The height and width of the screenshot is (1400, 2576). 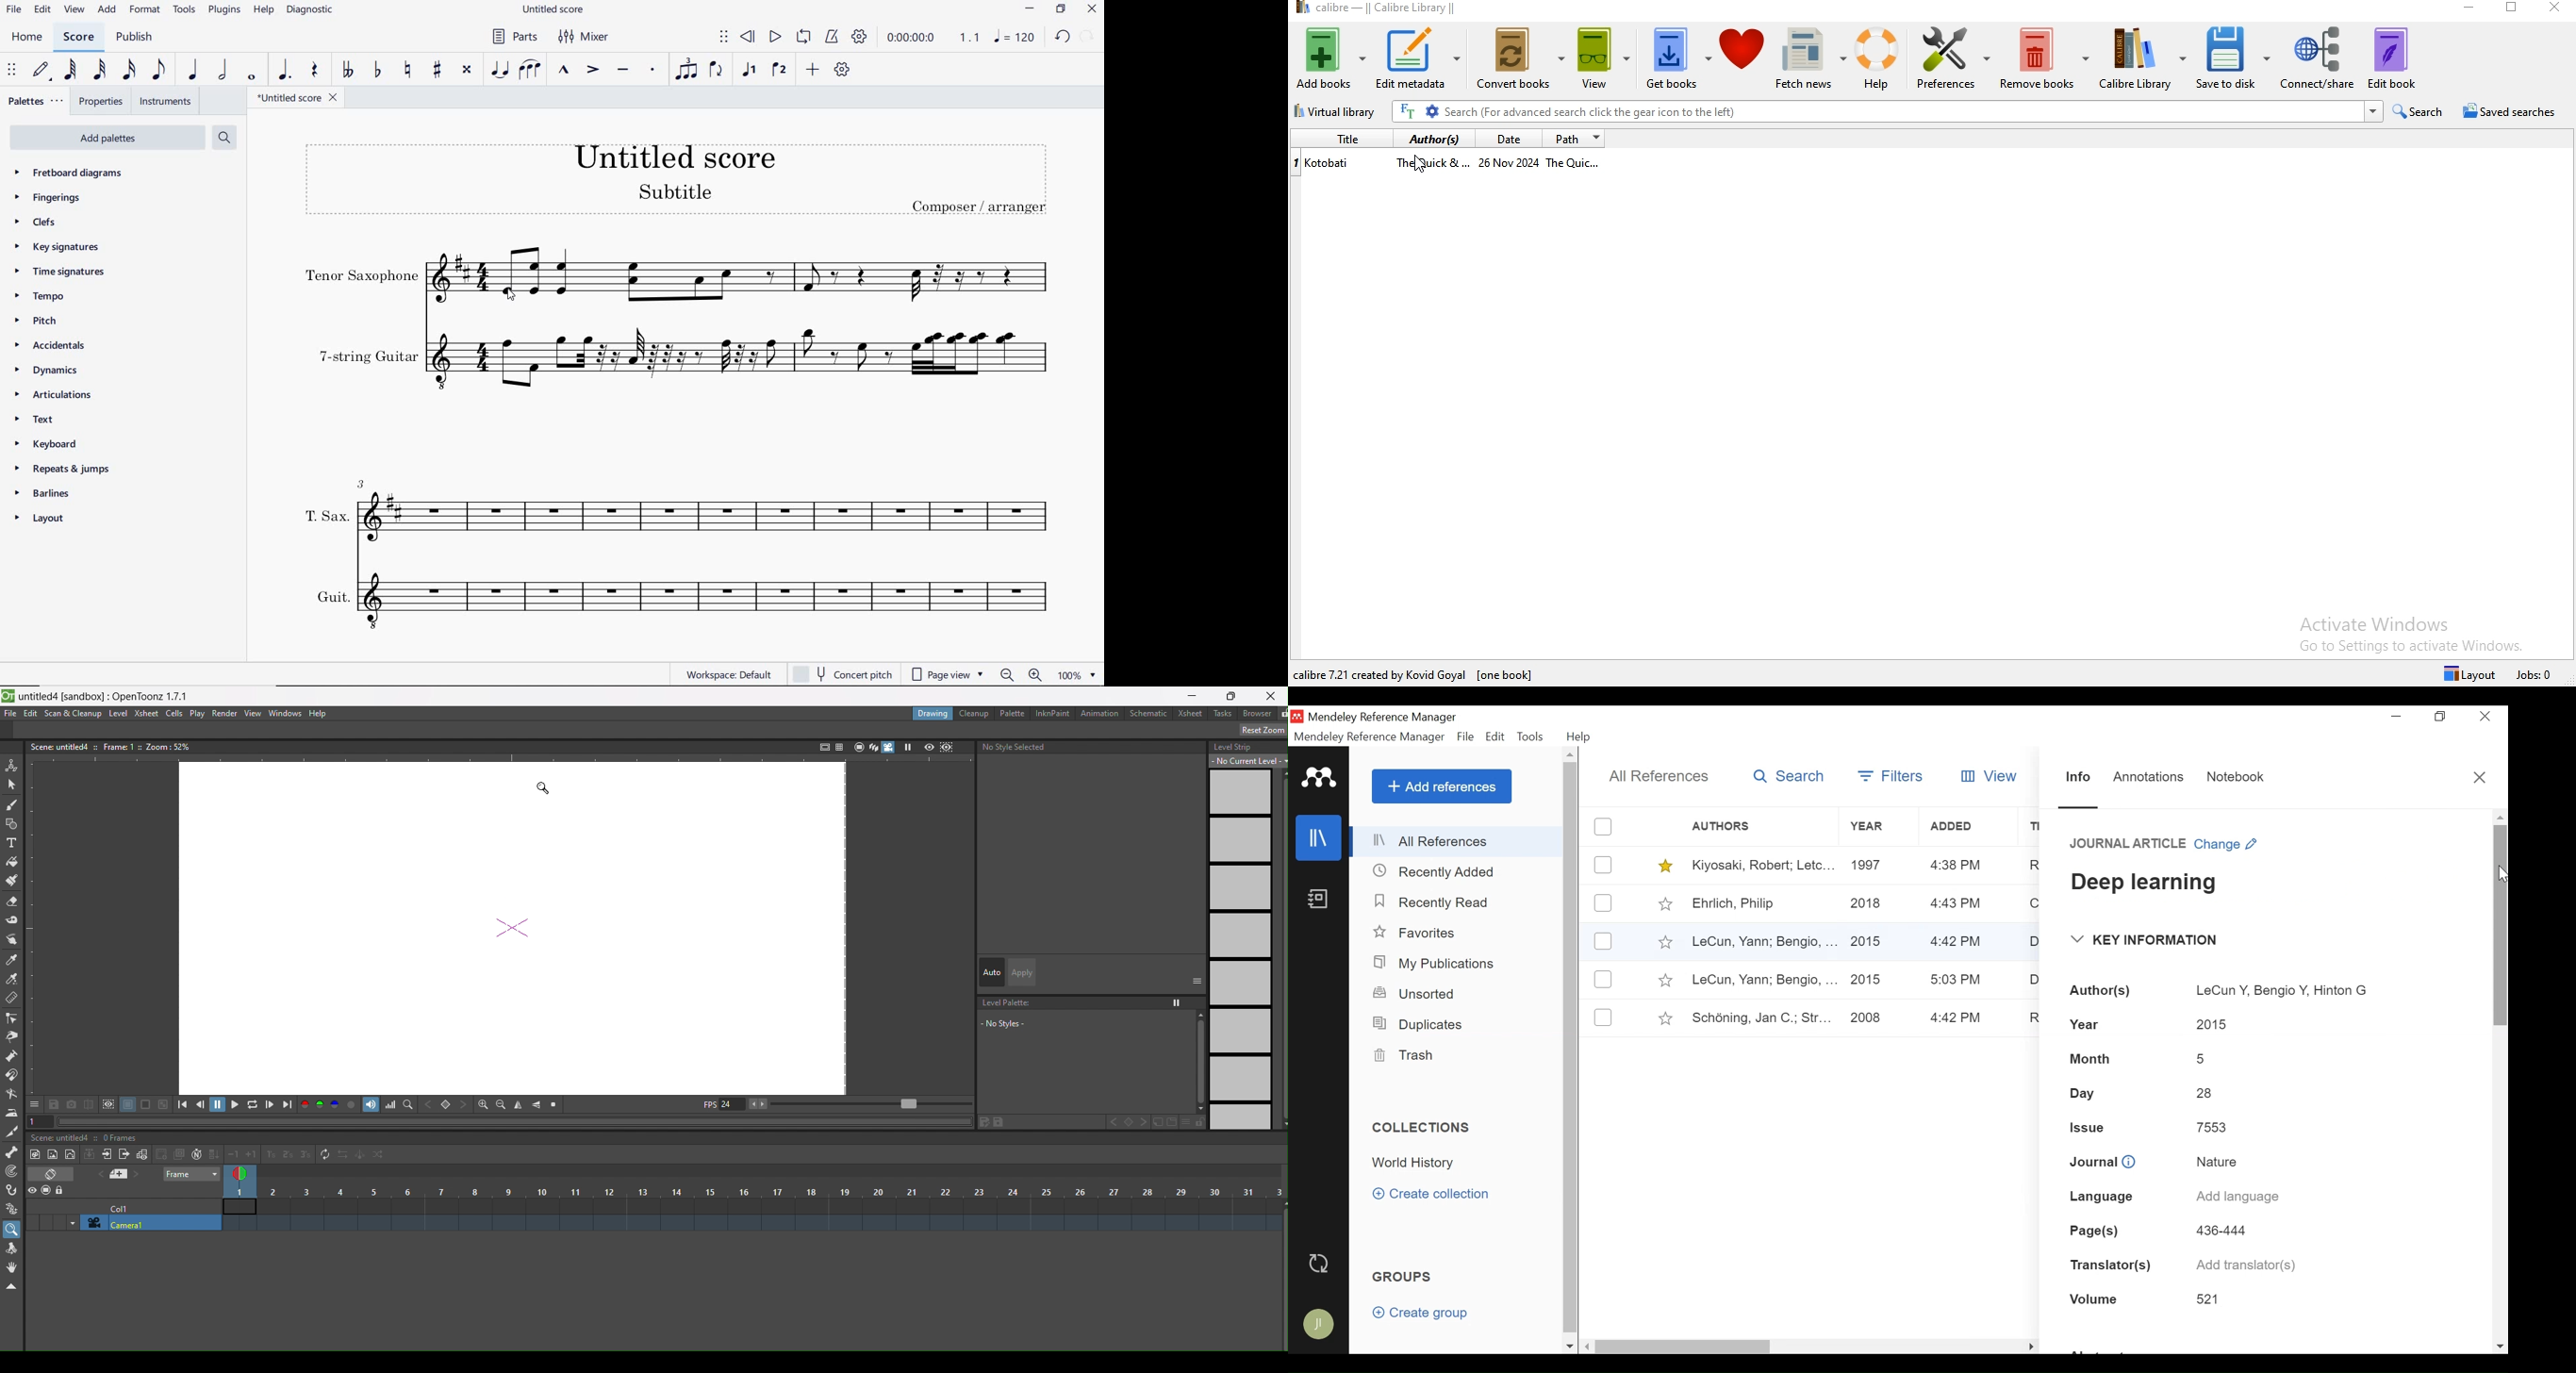 I want to click on search bar, so click(x=1887, y=112).